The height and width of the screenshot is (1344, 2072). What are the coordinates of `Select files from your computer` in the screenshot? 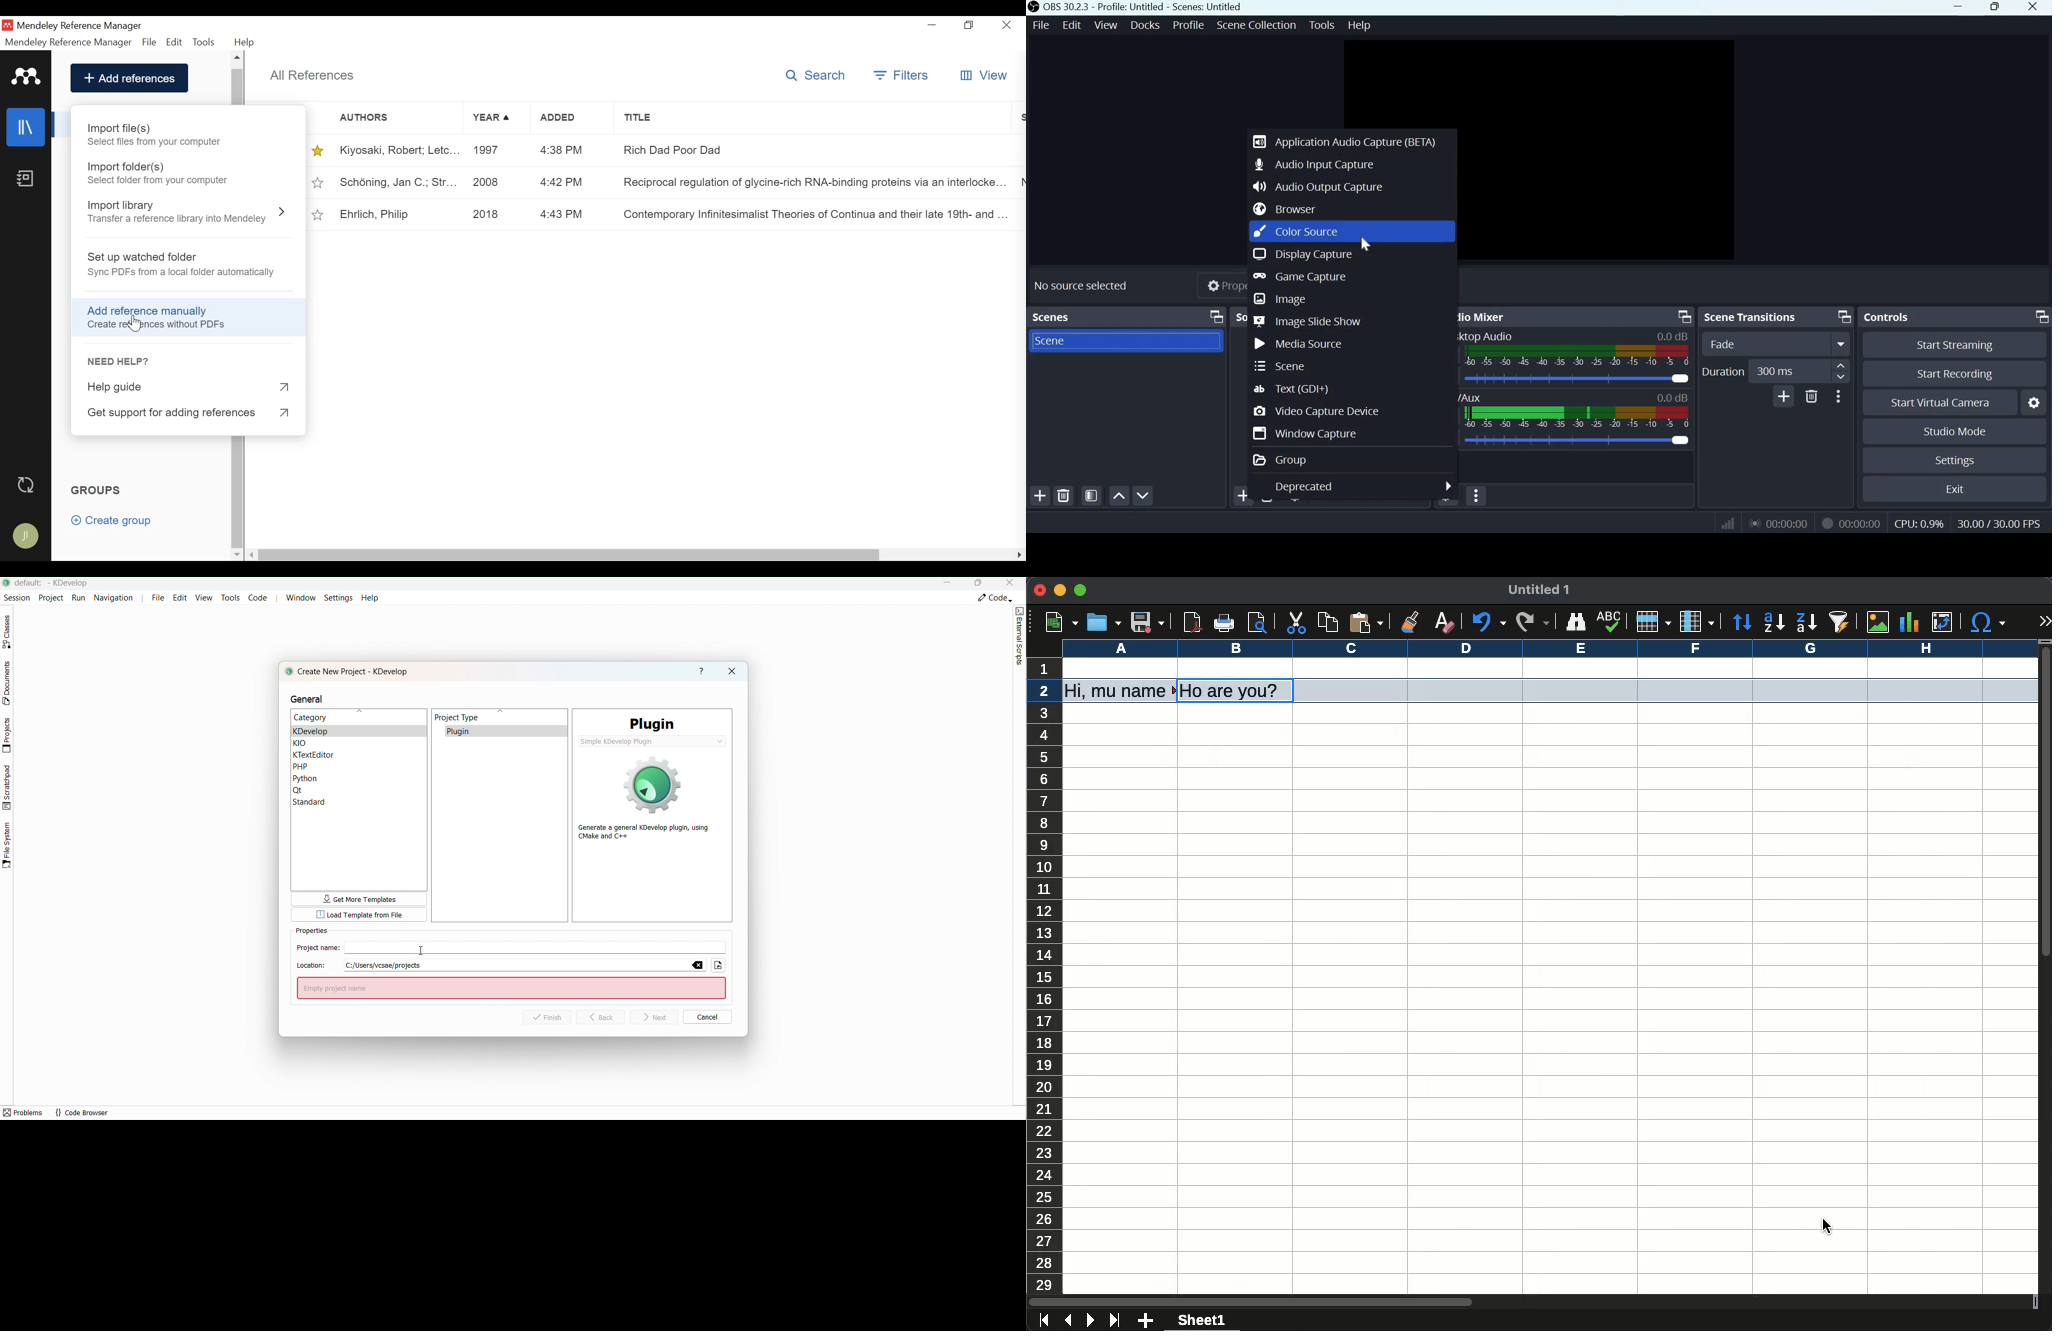 It's located at (155, 143).